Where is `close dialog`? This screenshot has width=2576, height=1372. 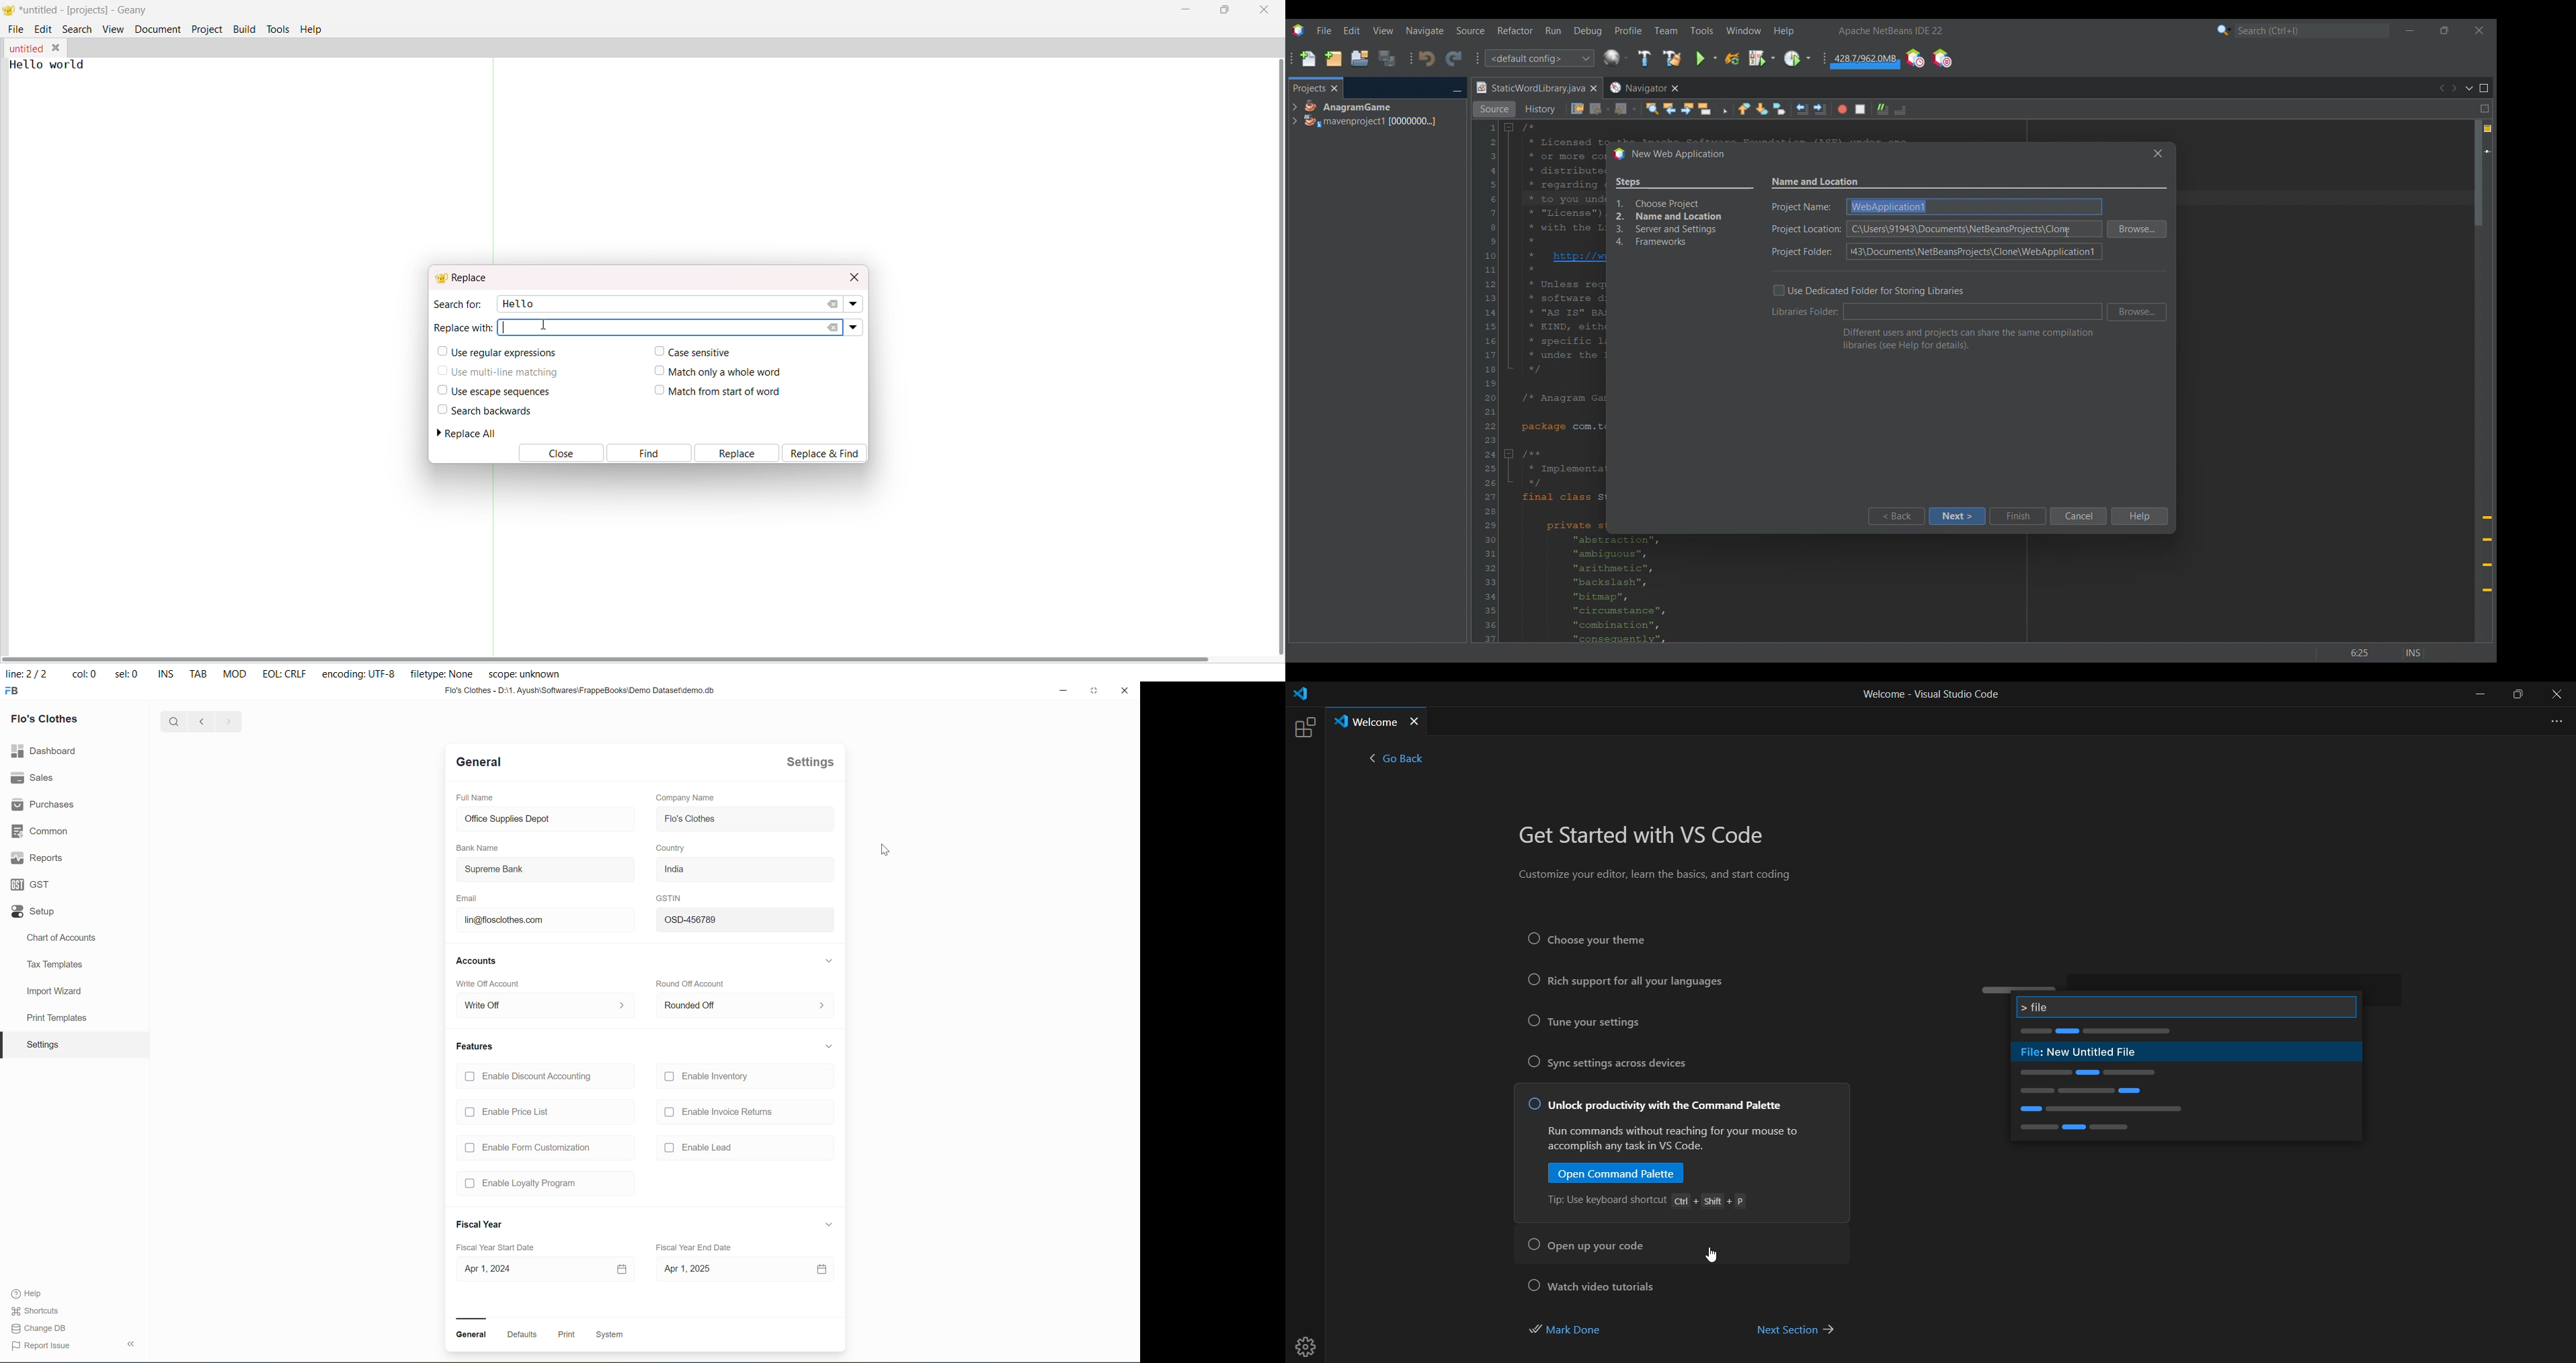 close dialog is located at coordinates (852, 275).